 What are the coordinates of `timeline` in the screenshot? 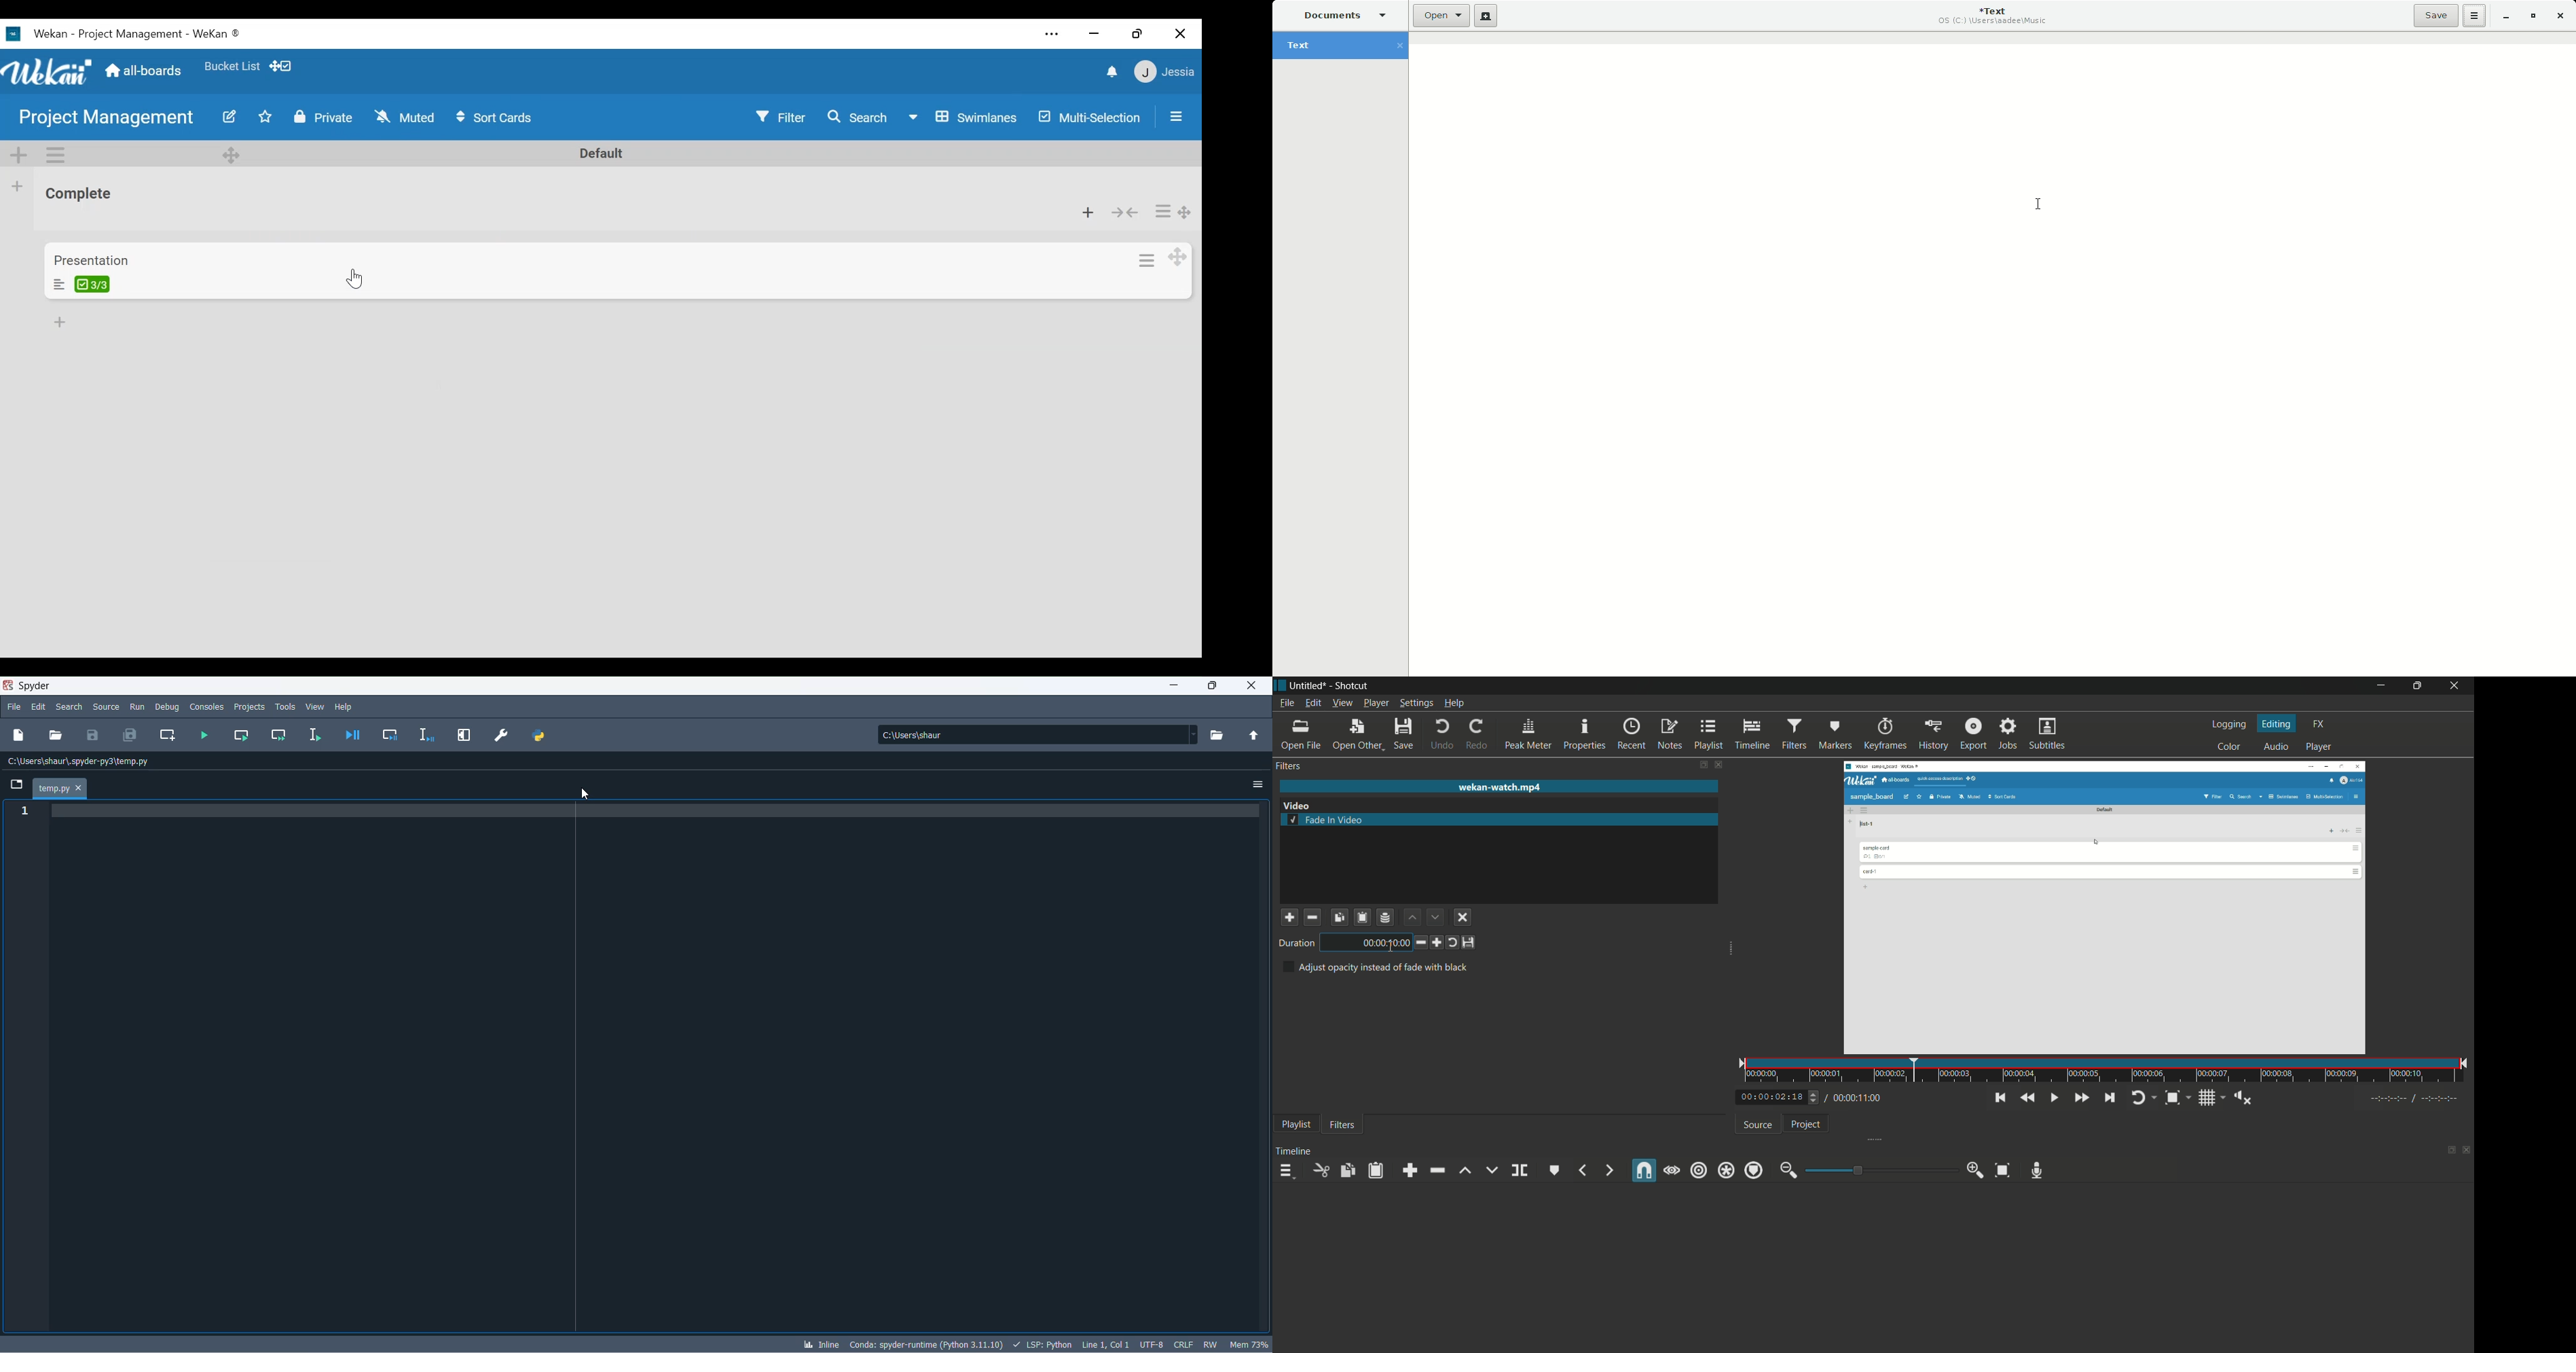 It's located at (1752, 735).